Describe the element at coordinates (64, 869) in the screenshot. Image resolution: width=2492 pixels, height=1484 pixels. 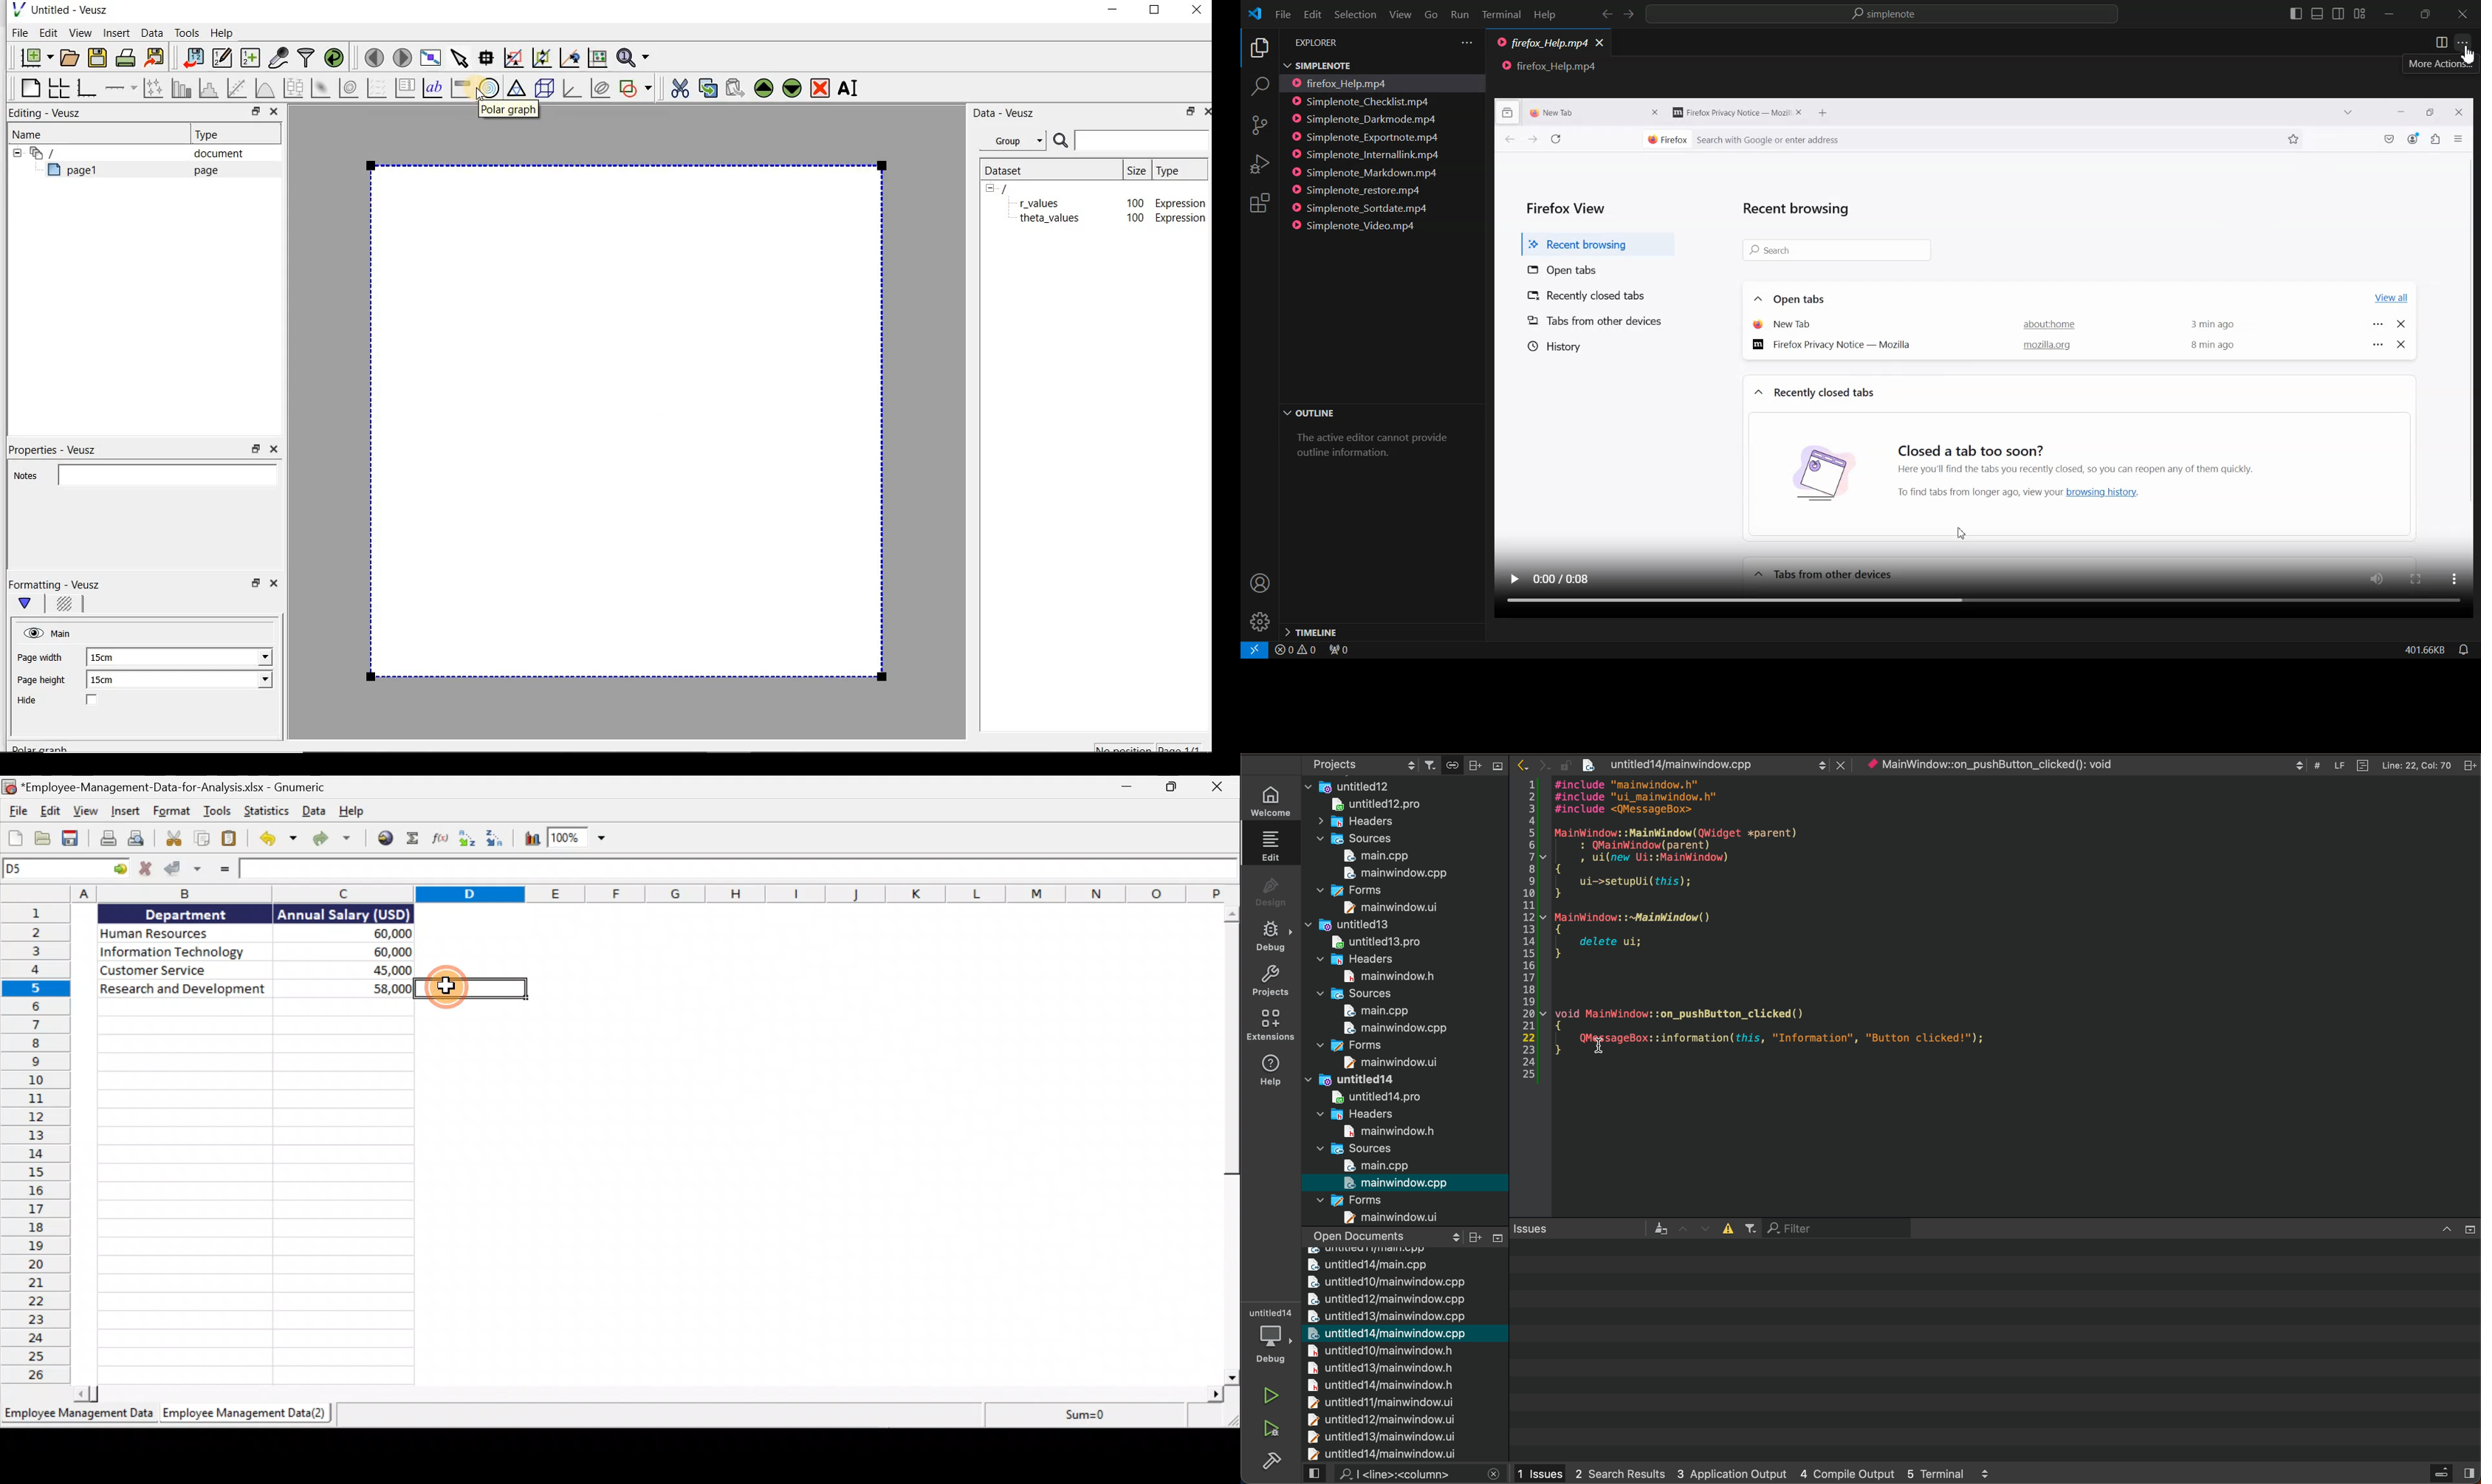
I see `Cell allocation` at that location.